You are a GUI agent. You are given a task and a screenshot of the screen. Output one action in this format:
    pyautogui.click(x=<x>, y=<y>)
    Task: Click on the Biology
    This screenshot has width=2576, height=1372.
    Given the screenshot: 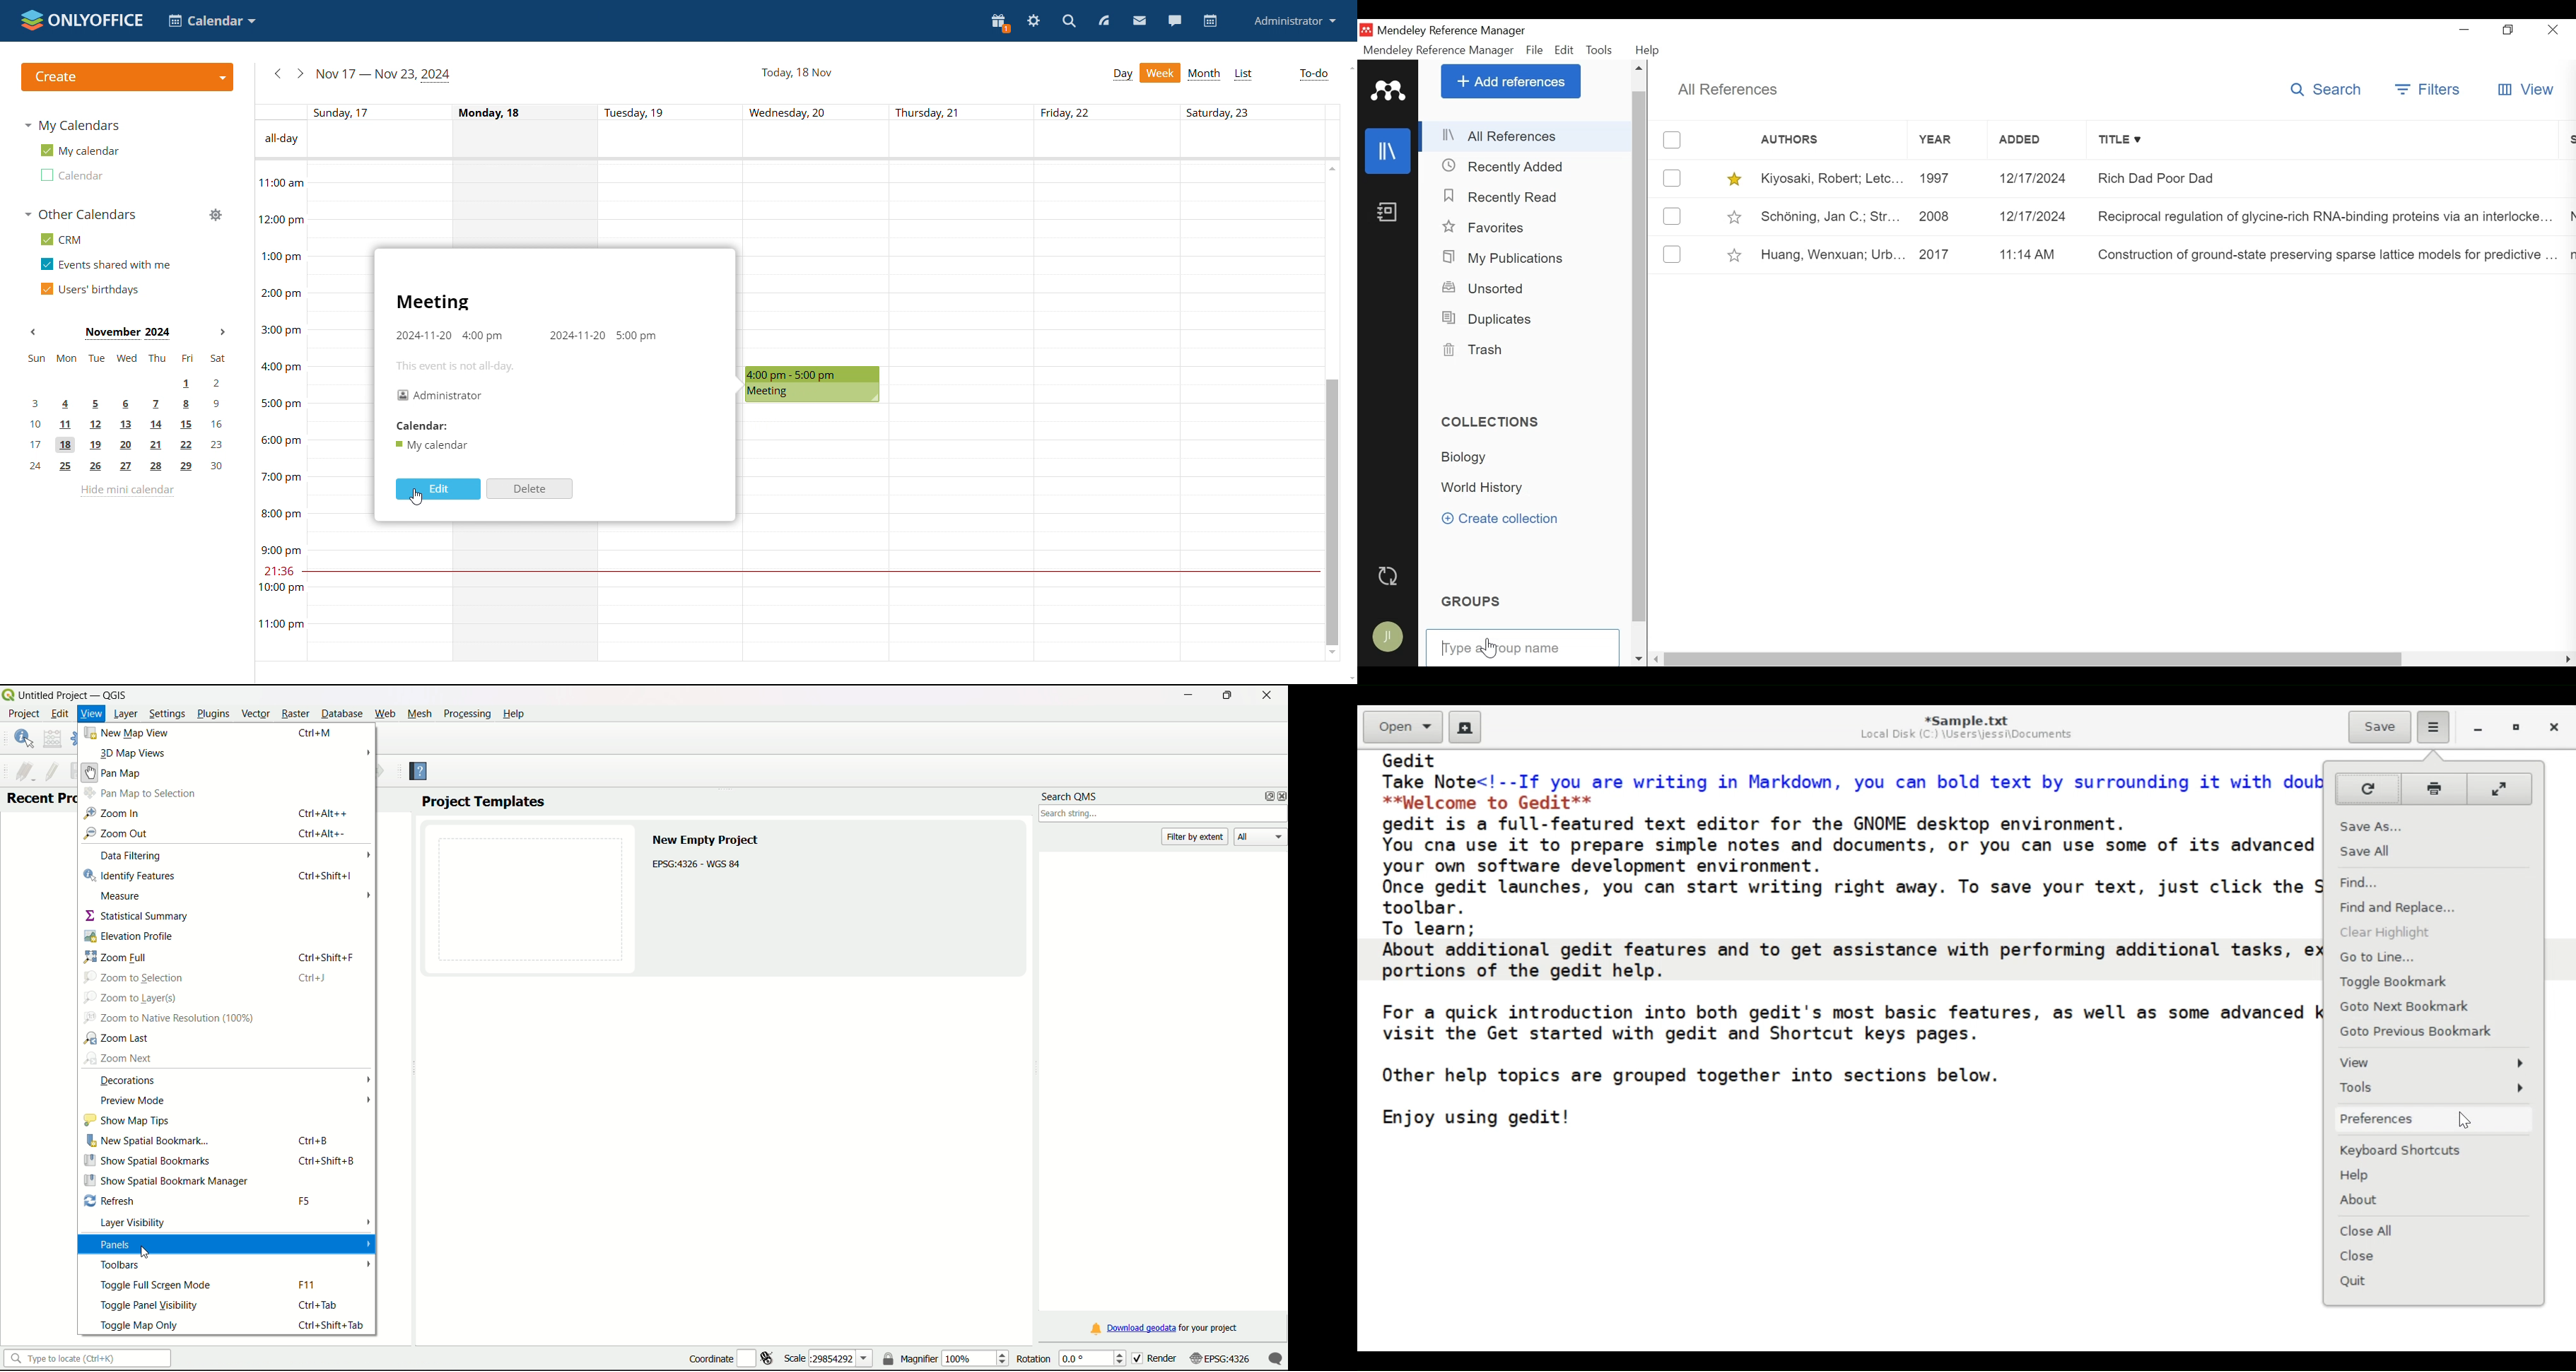 What is the action you would take?
    pyautogui.click(x=1472, y=458)
    